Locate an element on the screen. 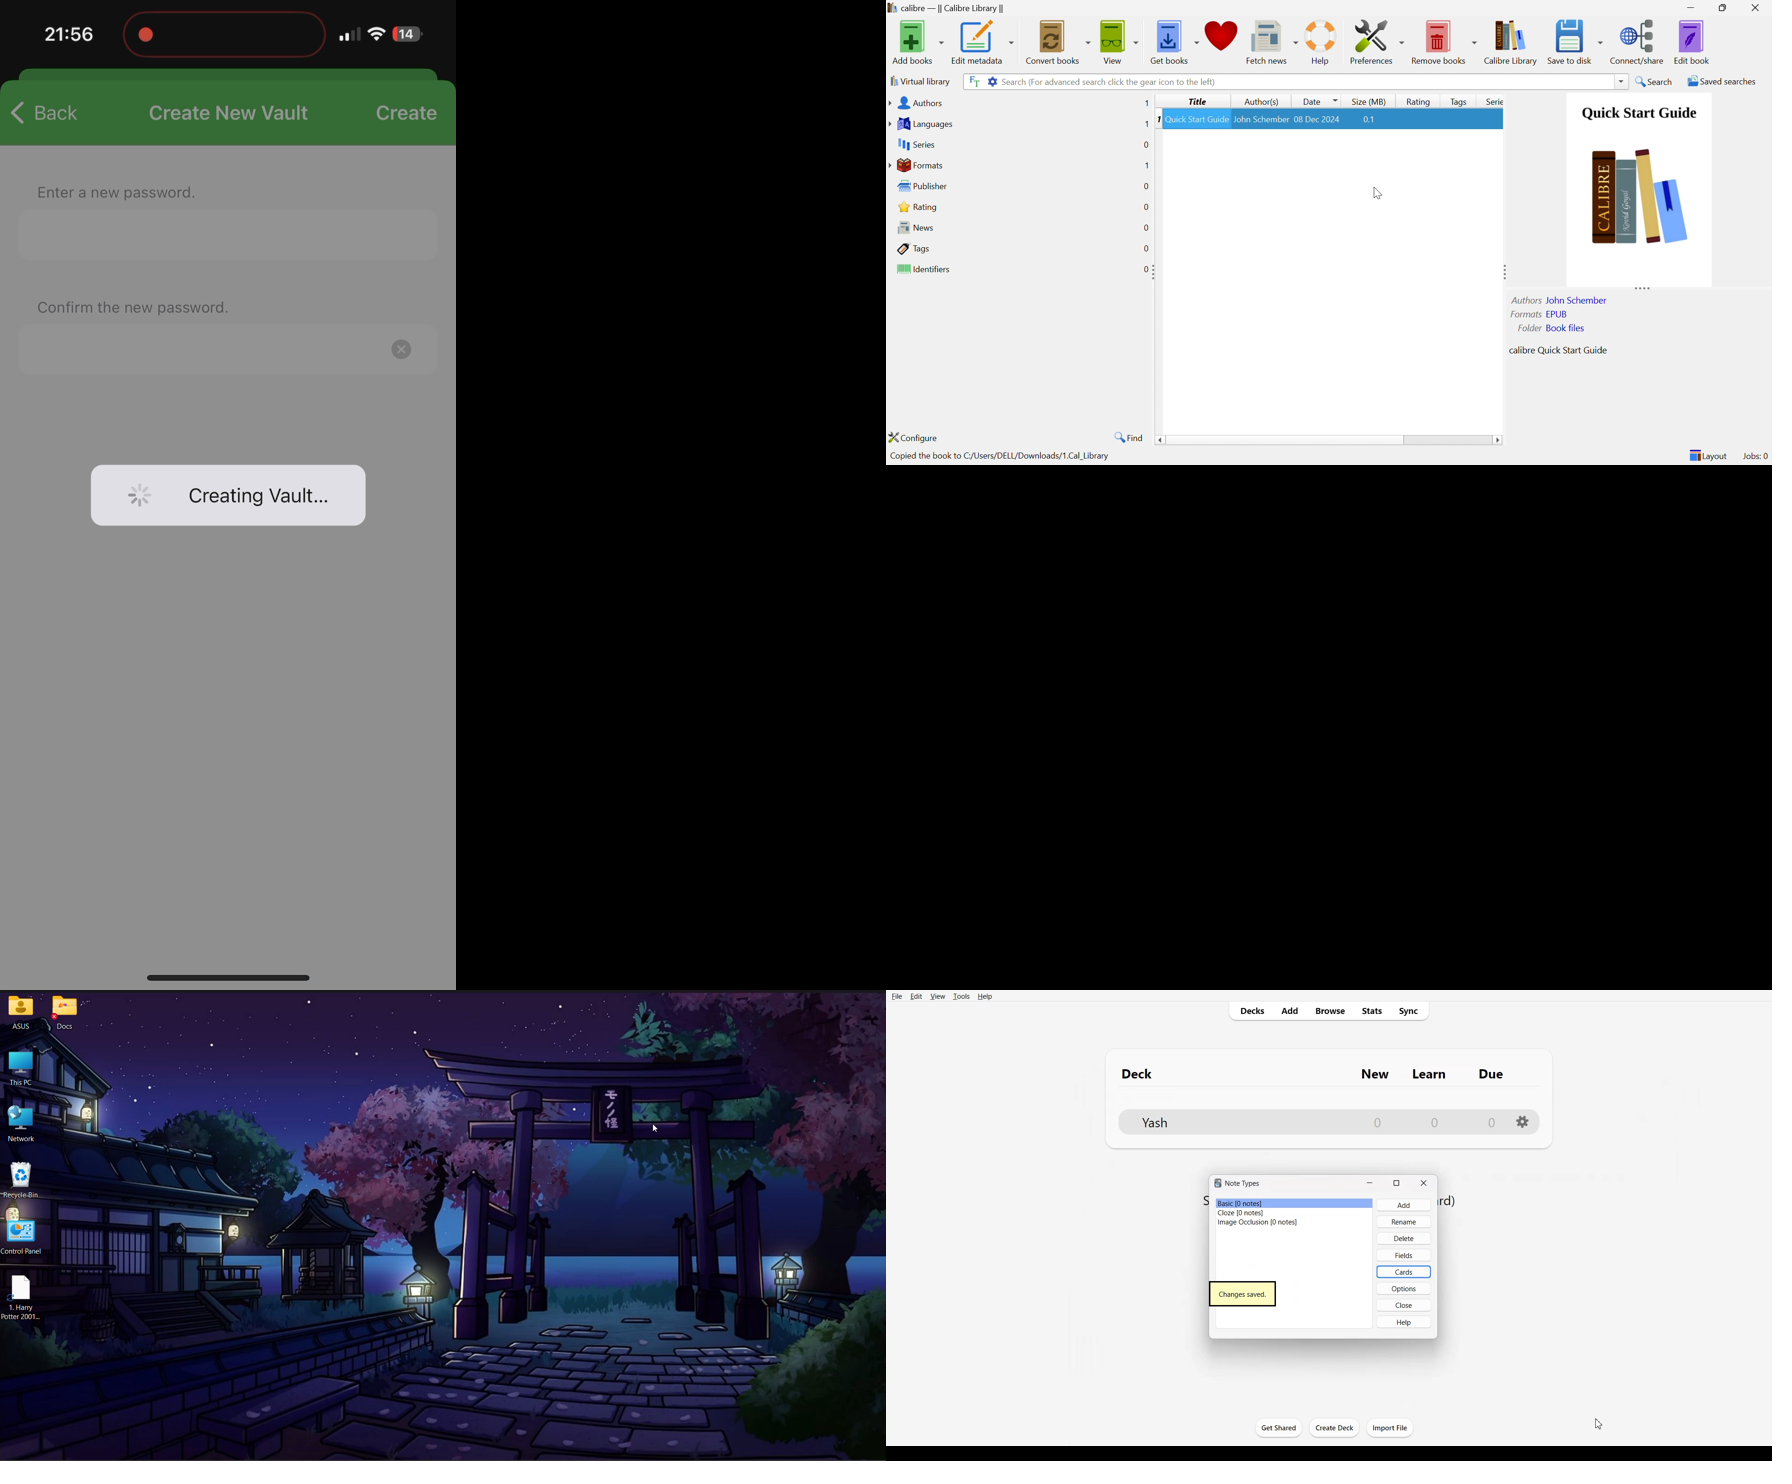 The height and width of the screenshot is (1484, 1792). Series is located at coordinates (1493, 101).